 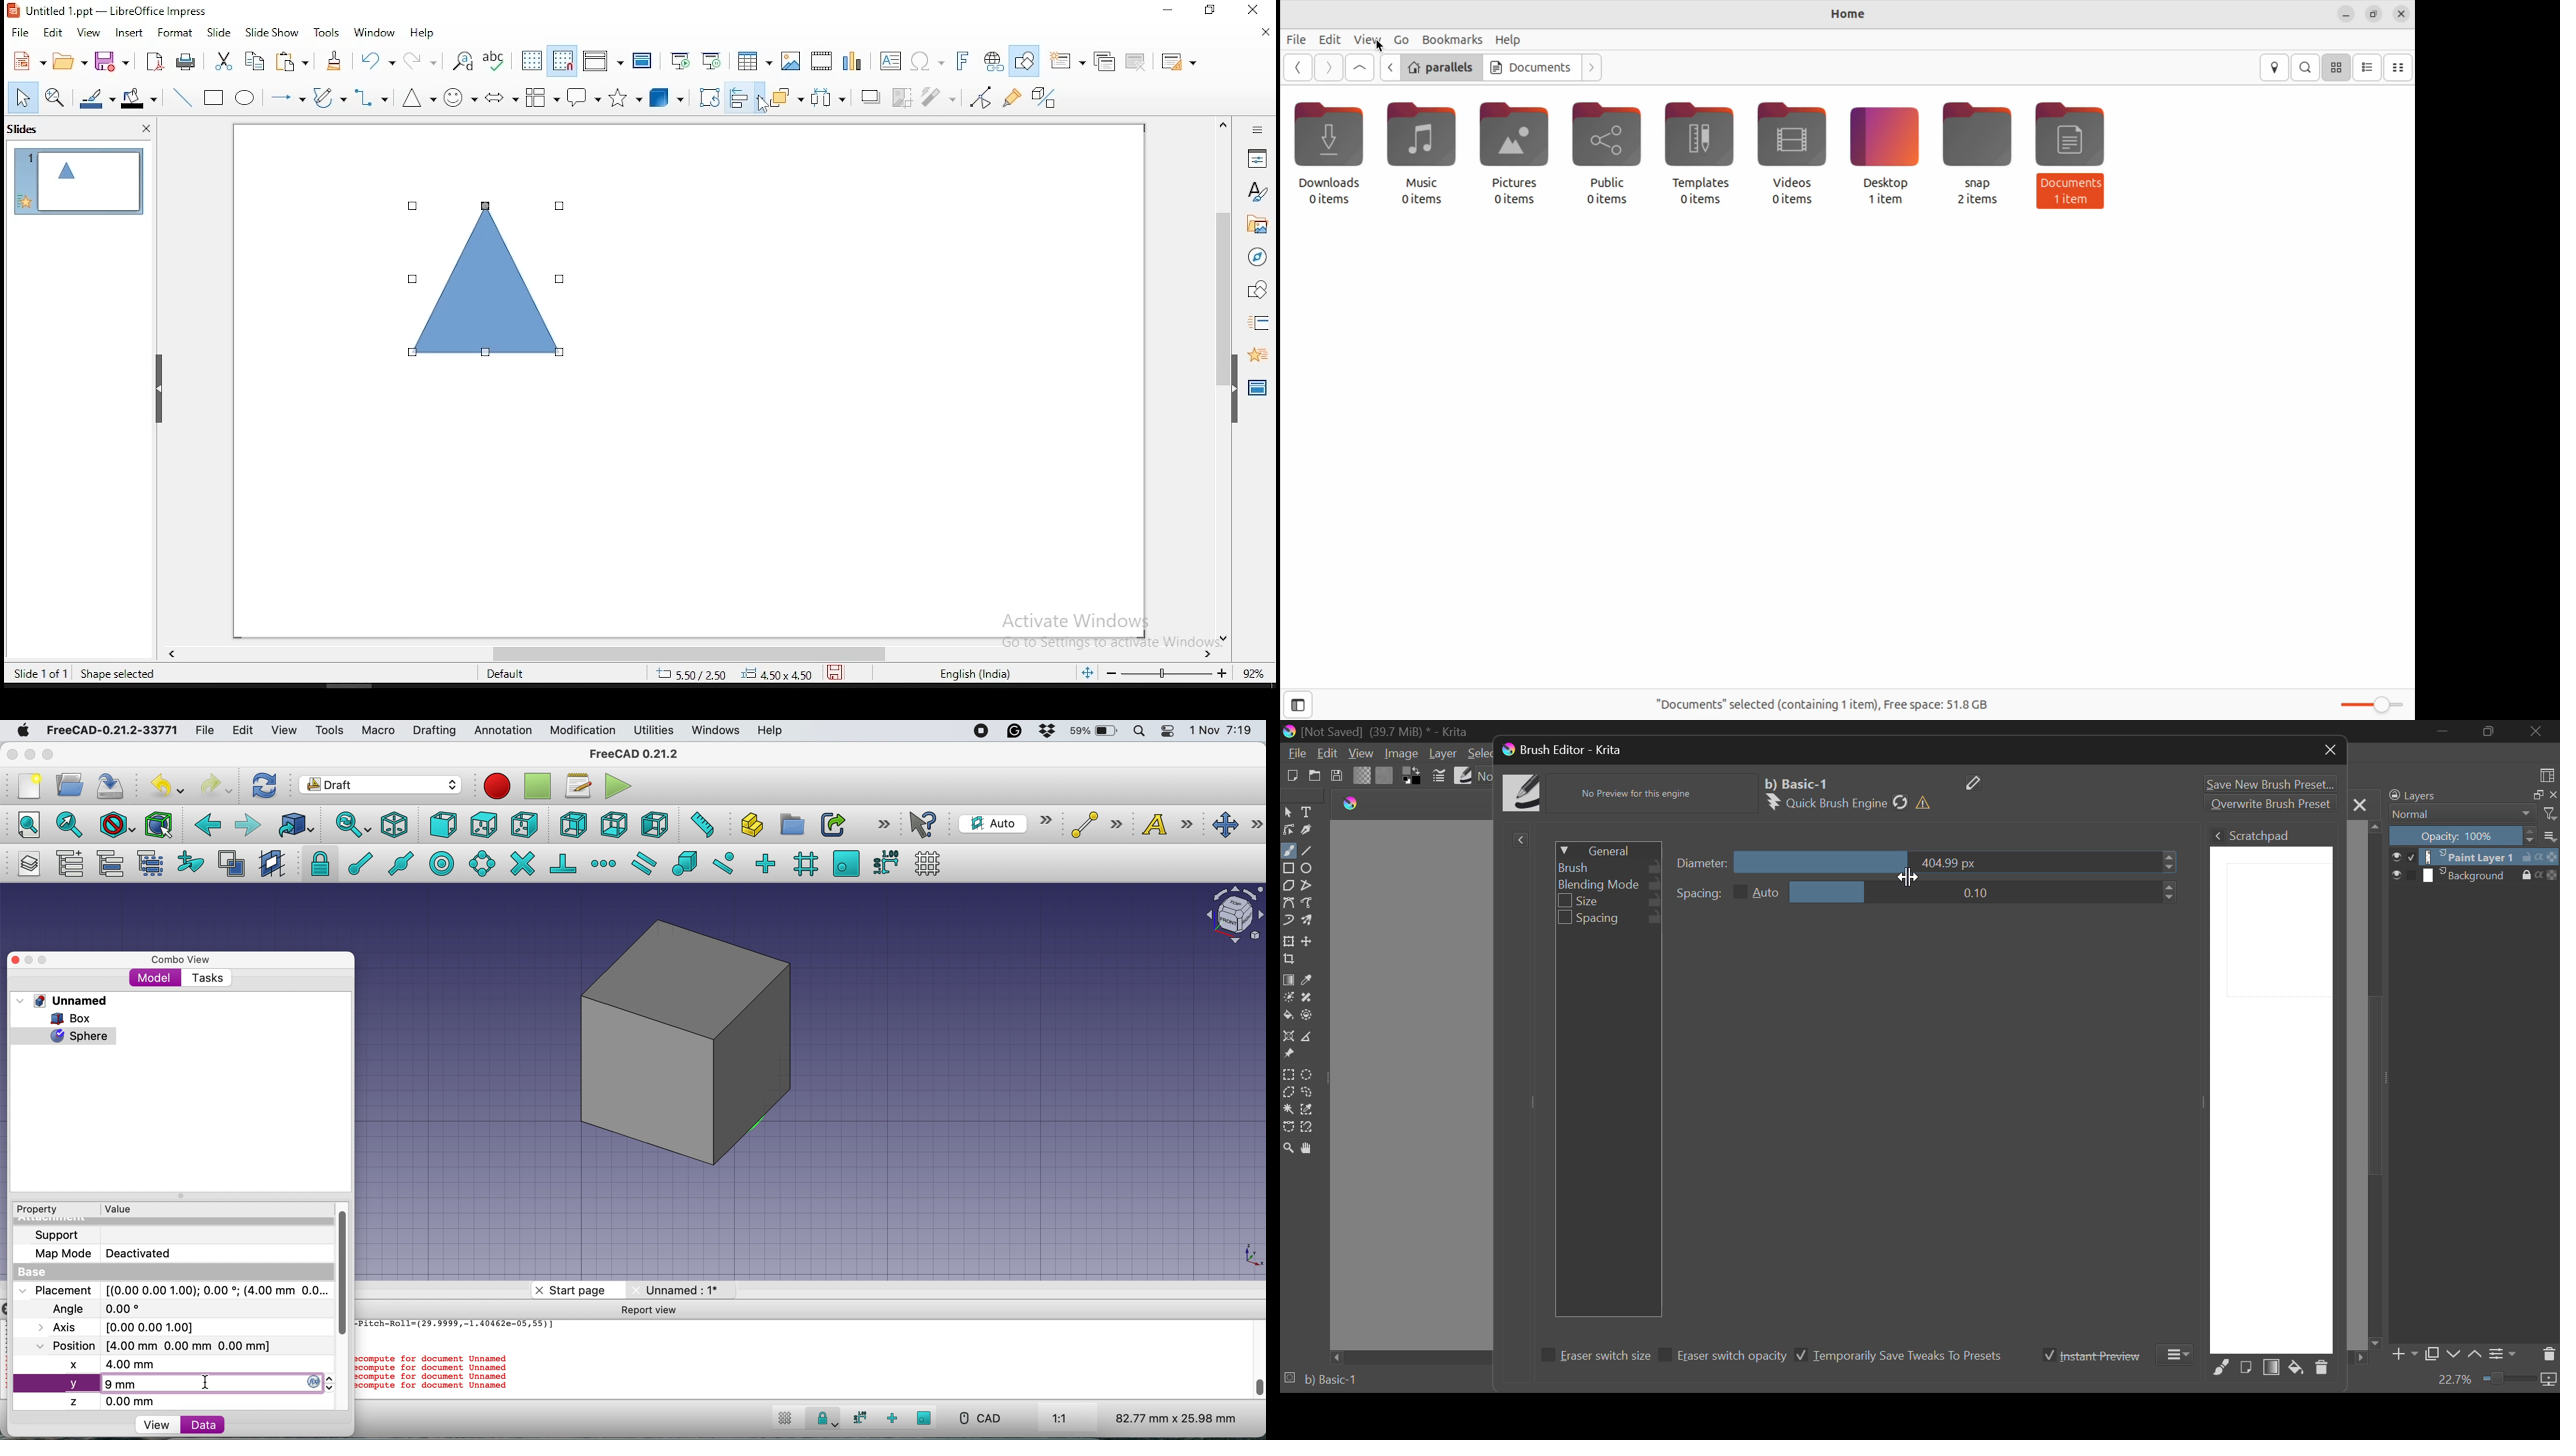 I want to click on rectangle, so click(x=215, y=99).